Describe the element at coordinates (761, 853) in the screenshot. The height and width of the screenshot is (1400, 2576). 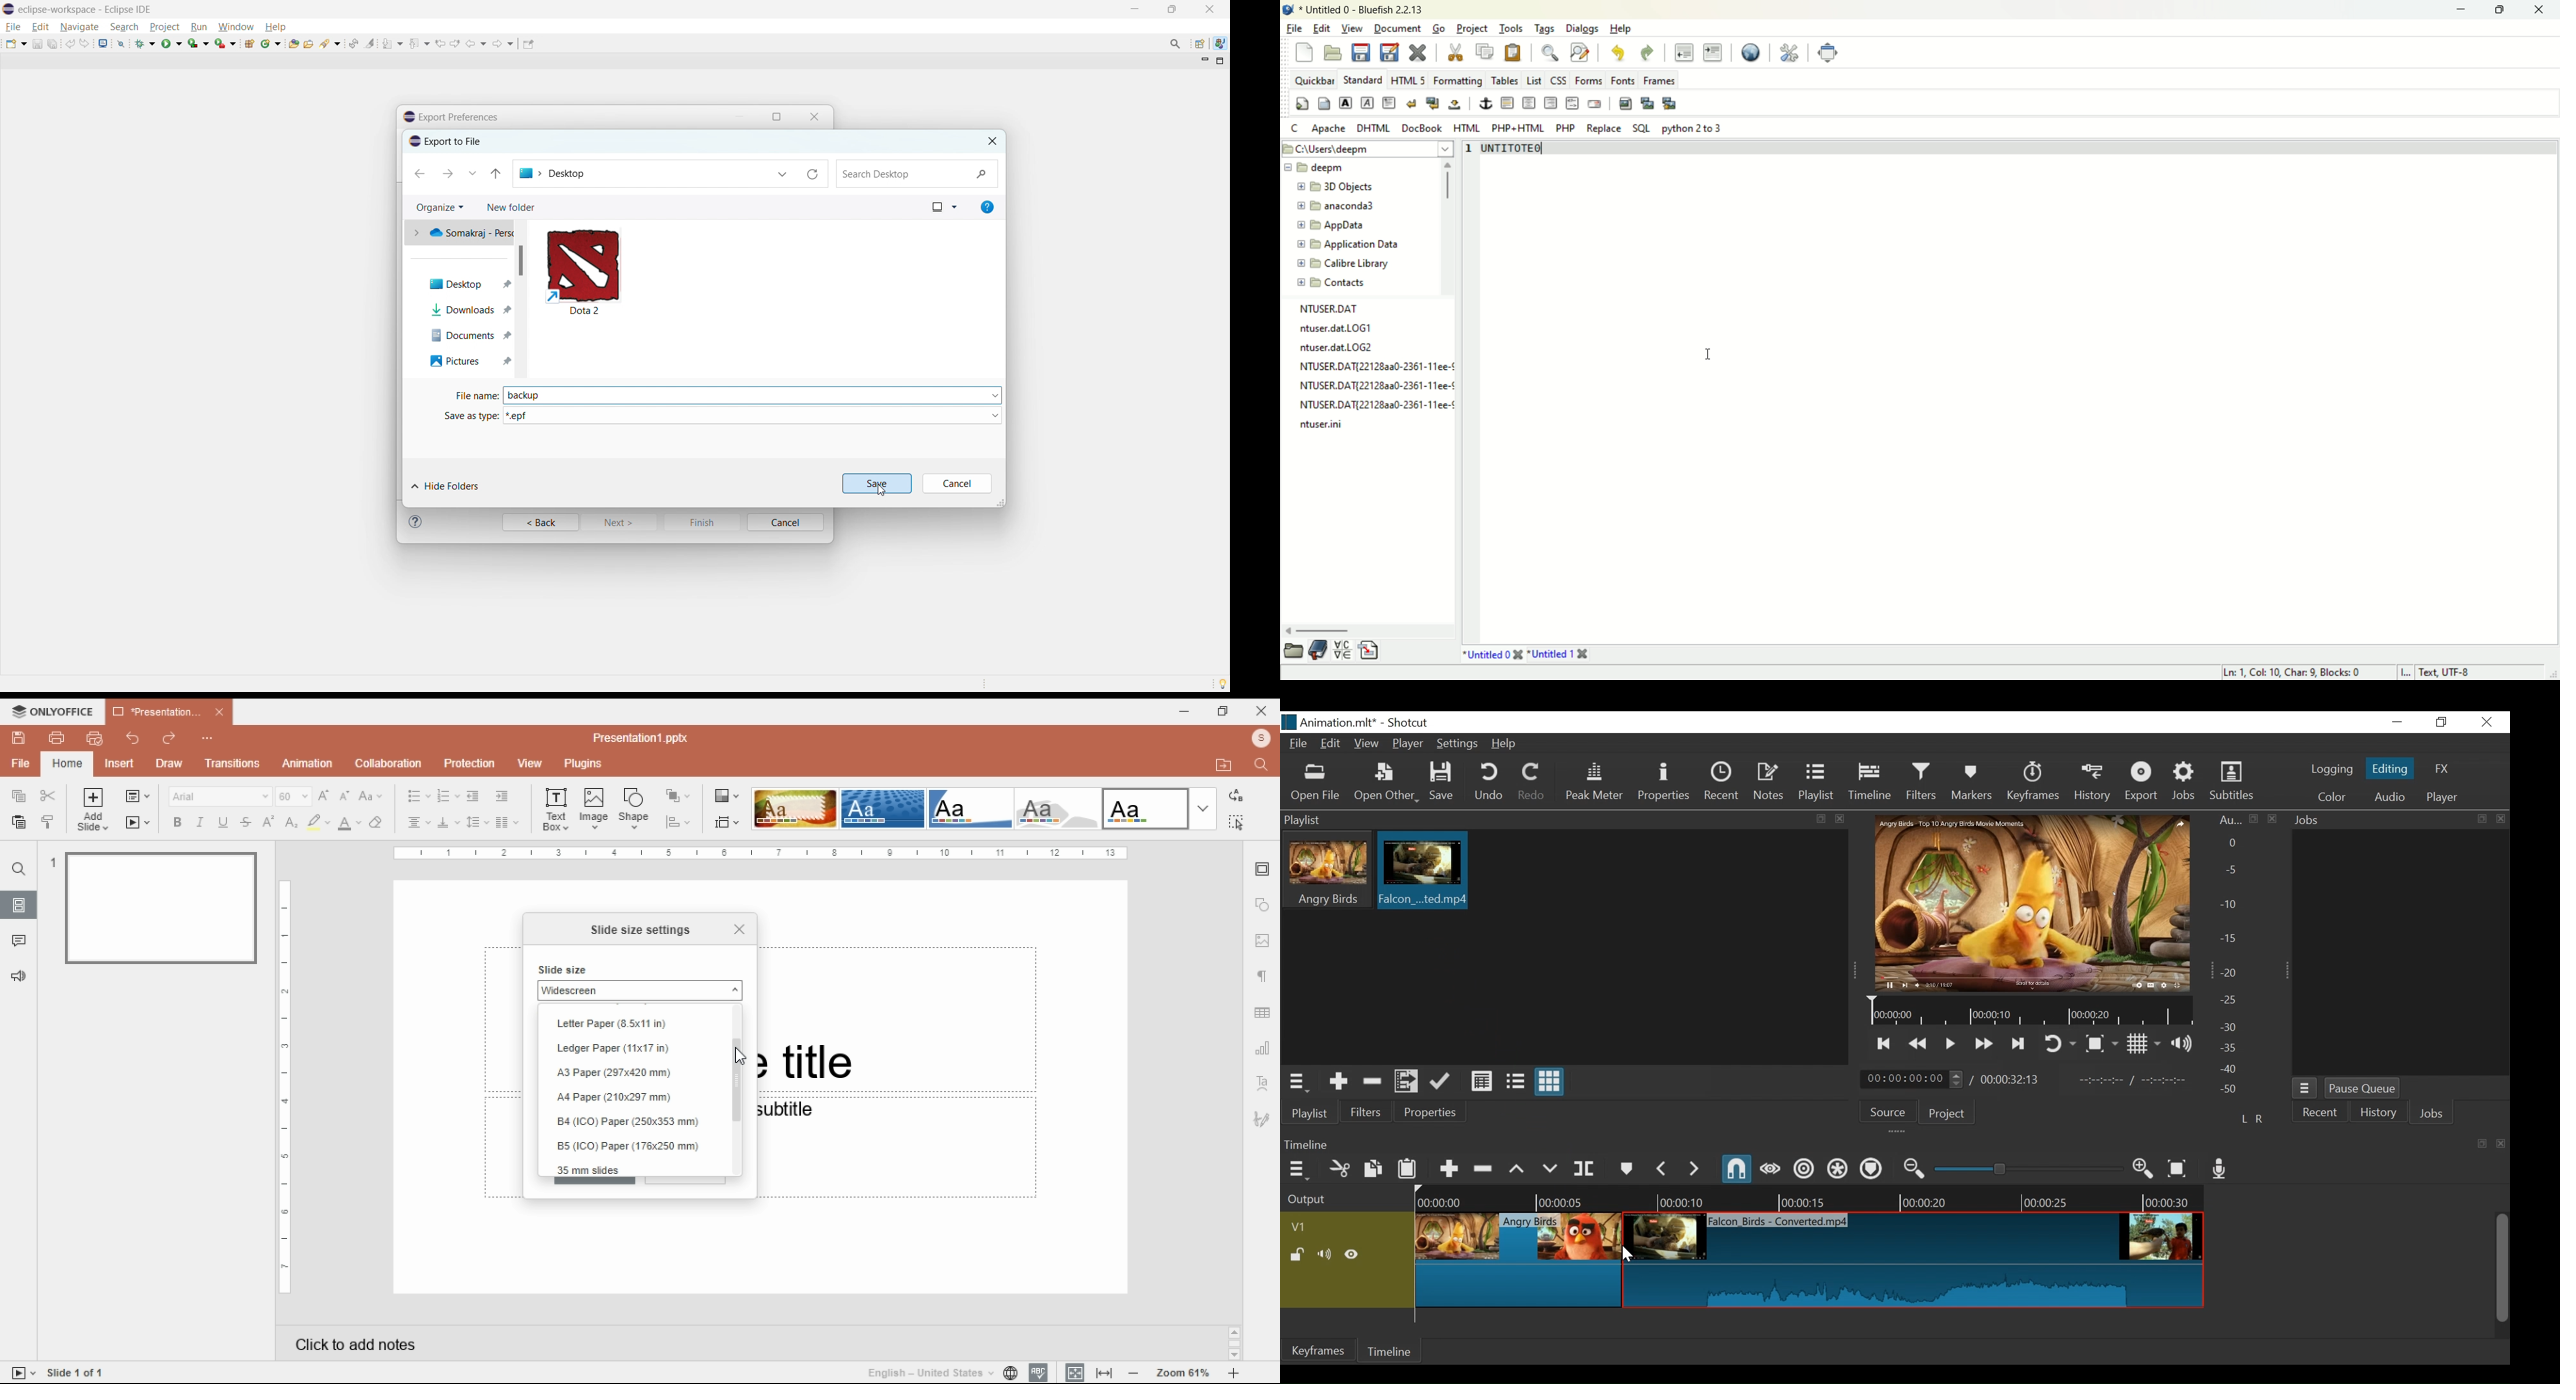
I see `Page Scale` at that location.